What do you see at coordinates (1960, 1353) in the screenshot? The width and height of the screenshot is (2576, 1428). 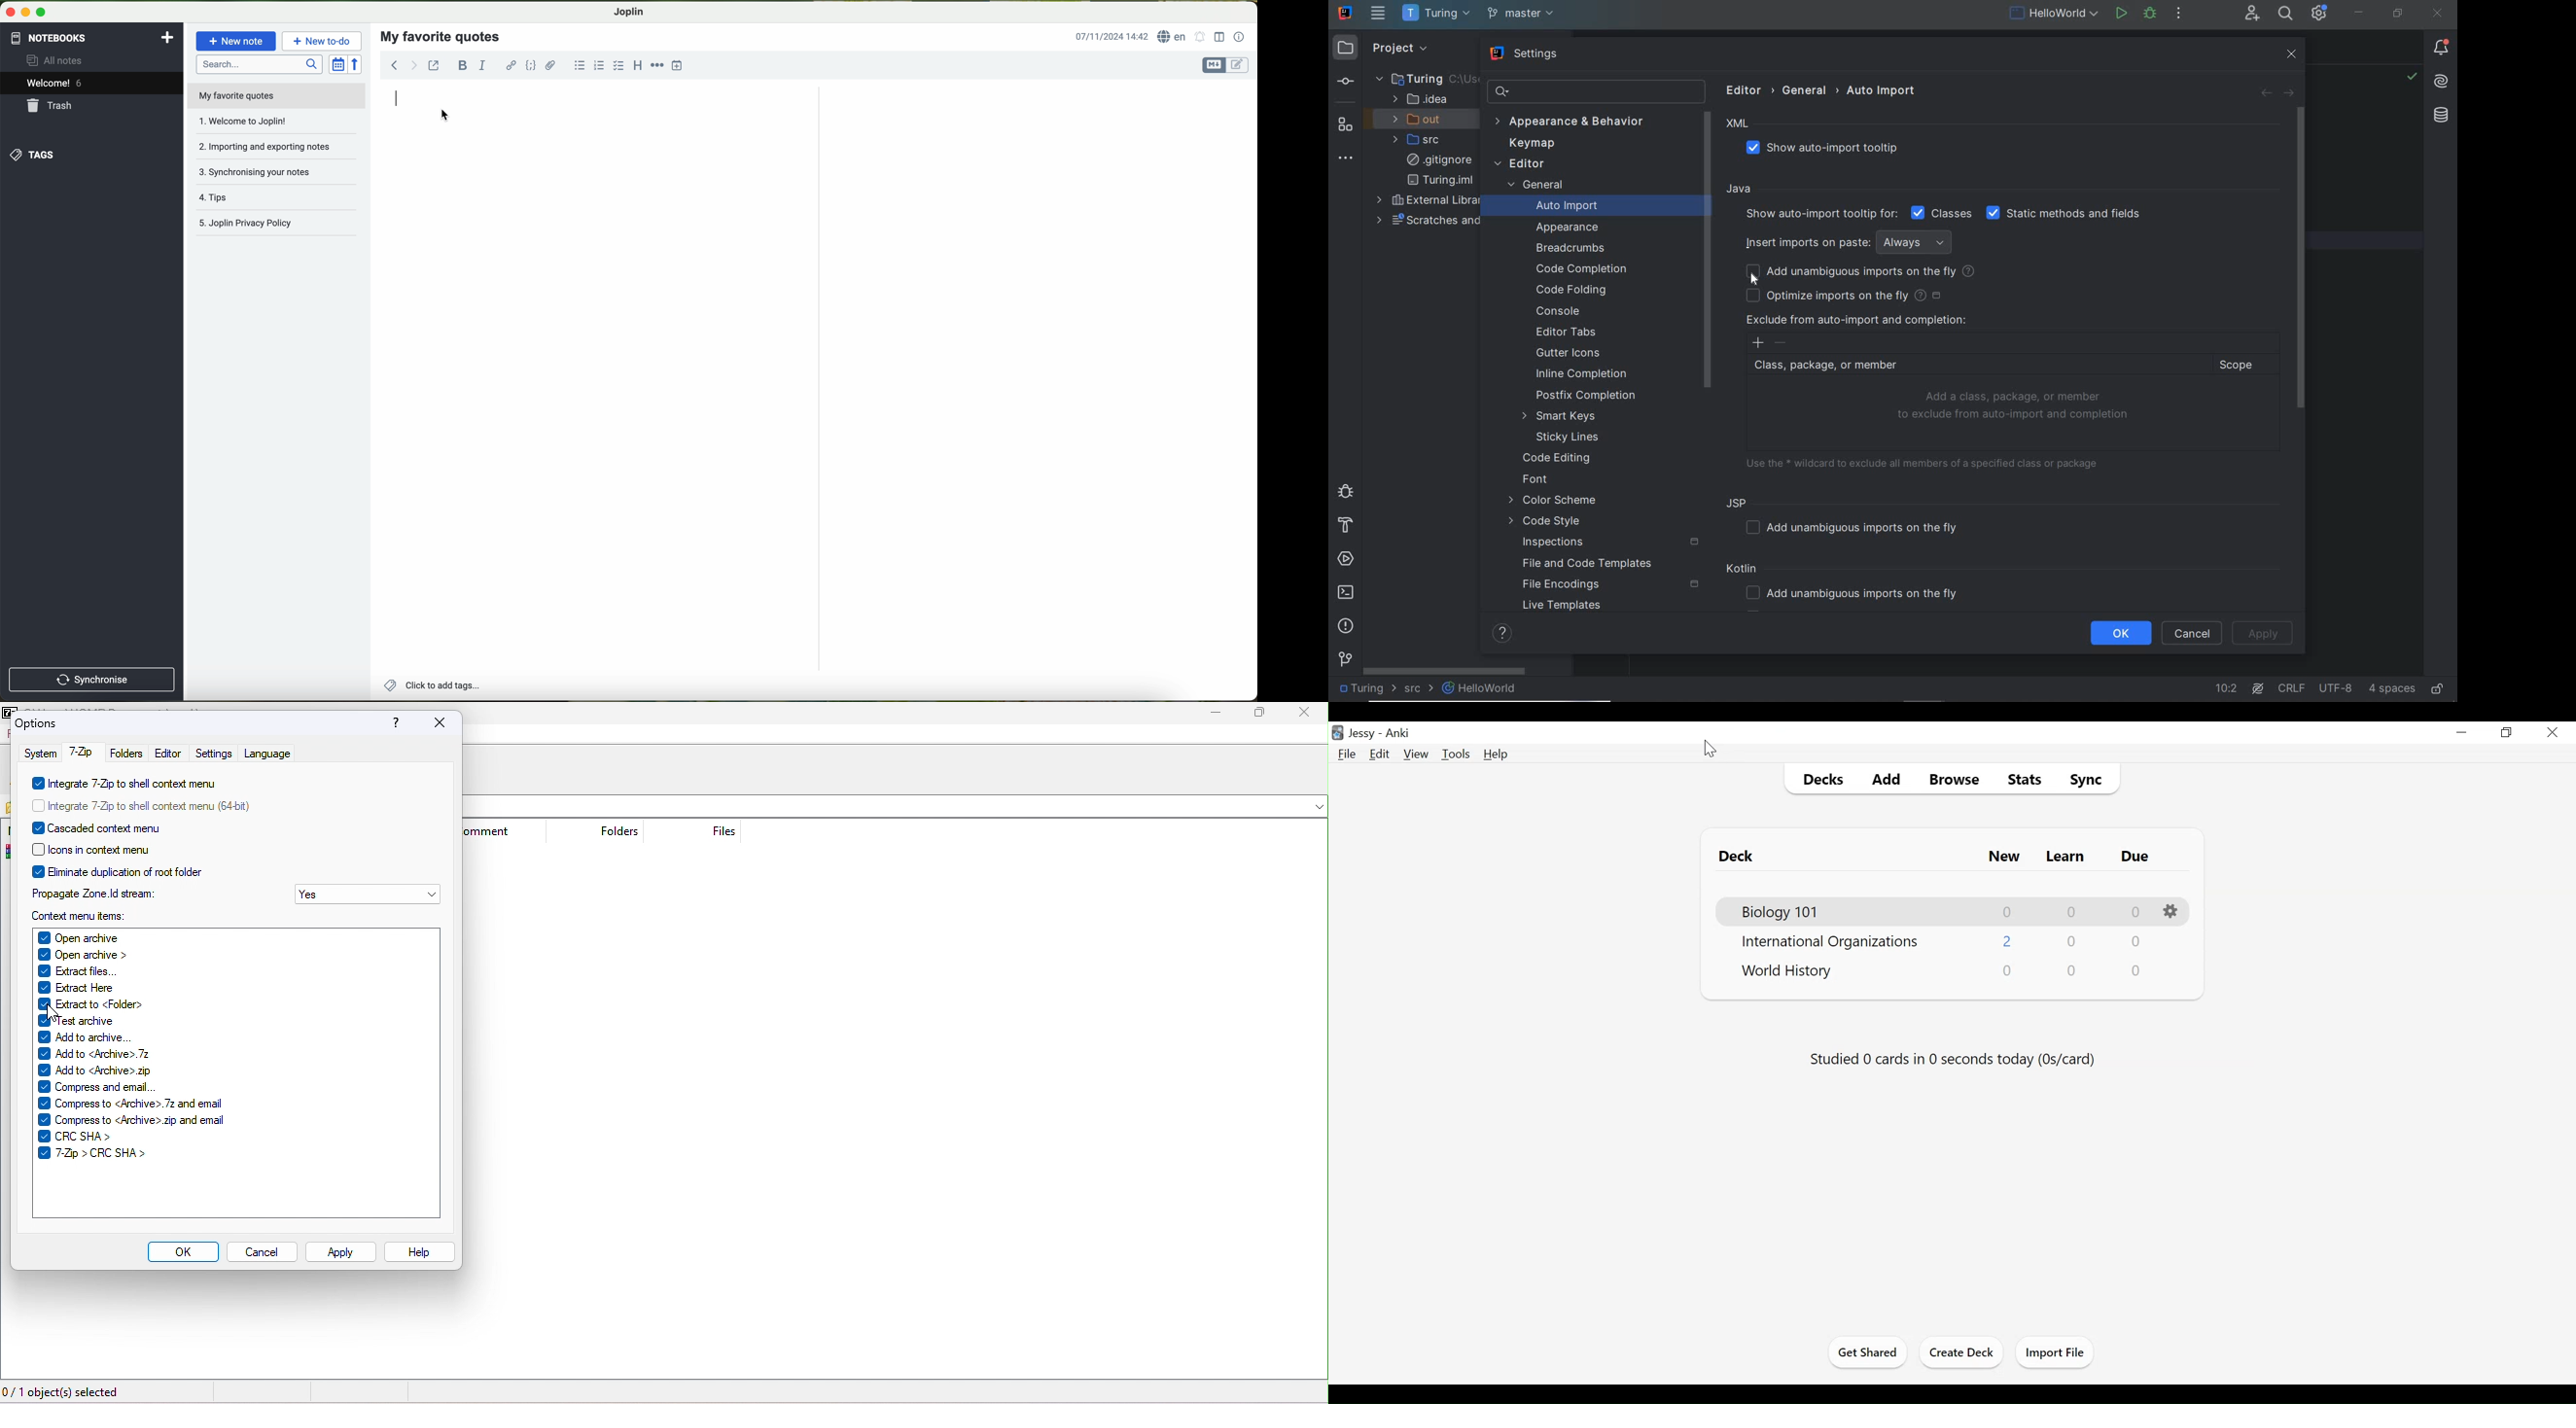 I see `Create Deck` at bounding box center [1960, 1353].